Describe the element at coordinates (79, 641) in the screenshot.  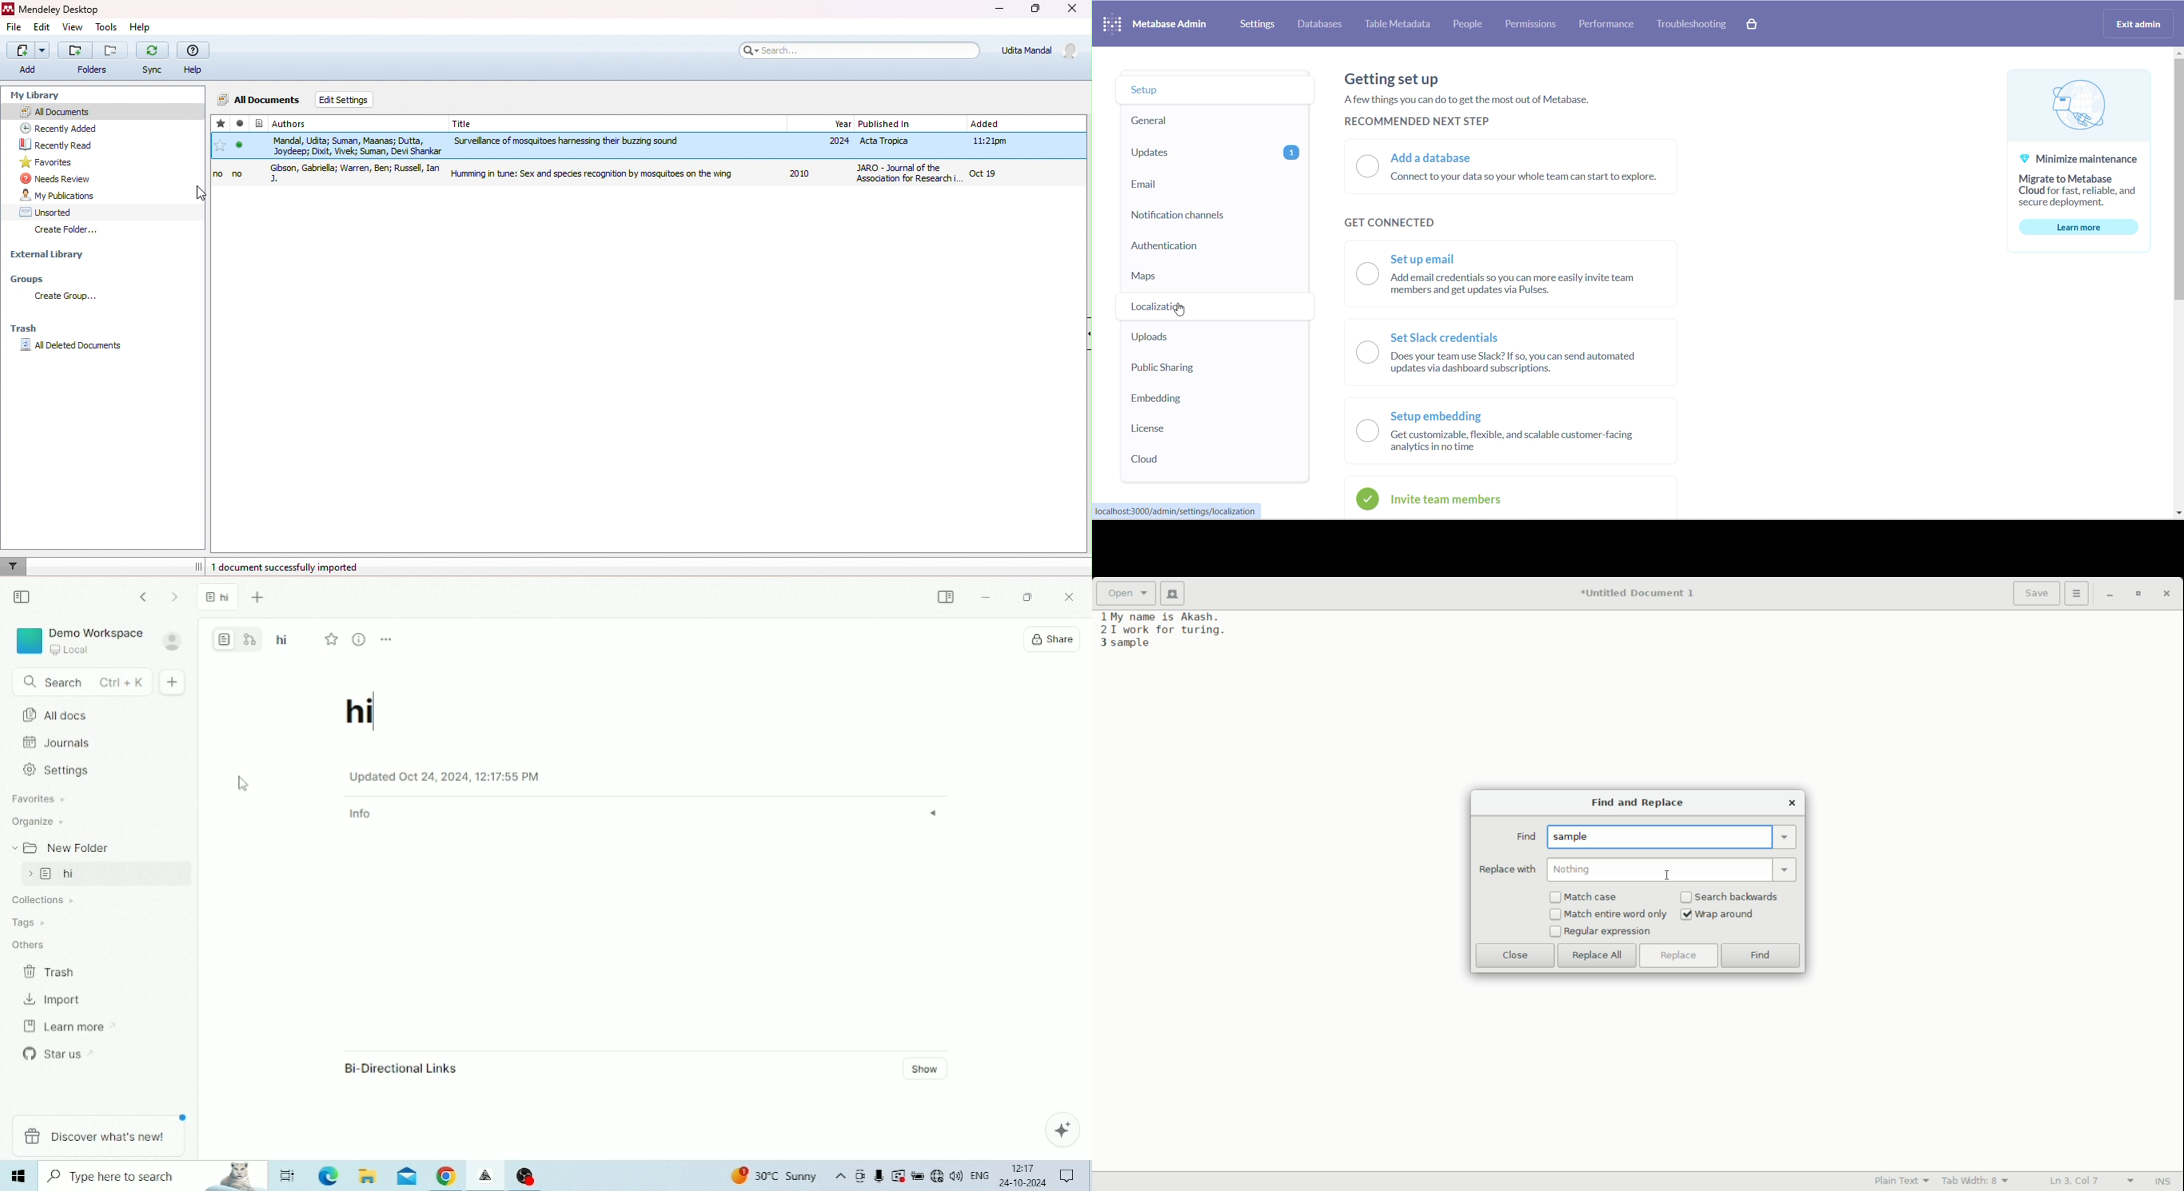
I see `Demo Workspace` at that location.